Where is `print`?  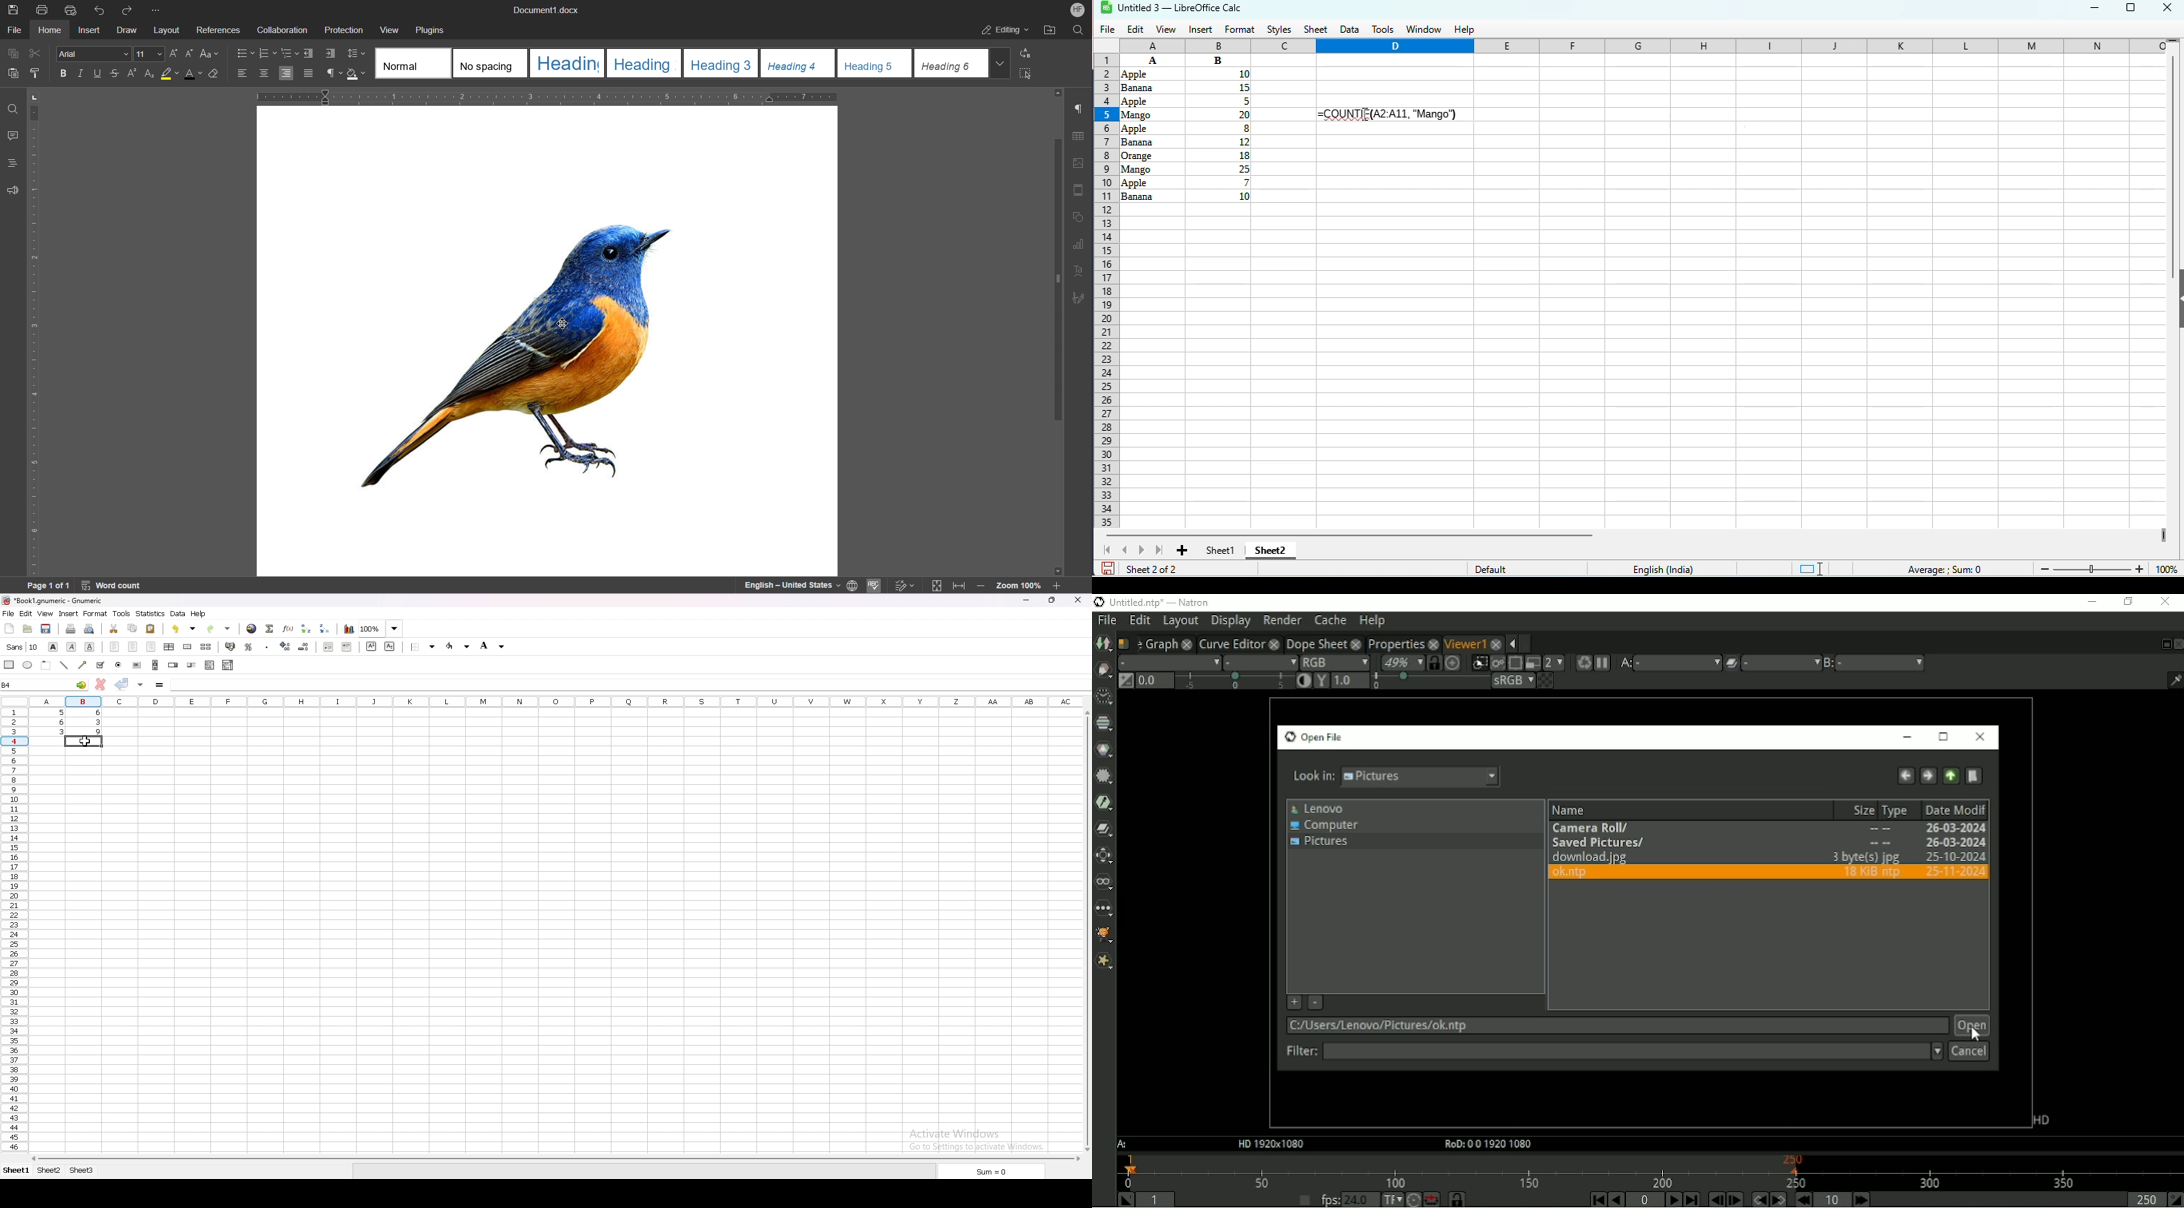 print is located at coordinates (70, 629).